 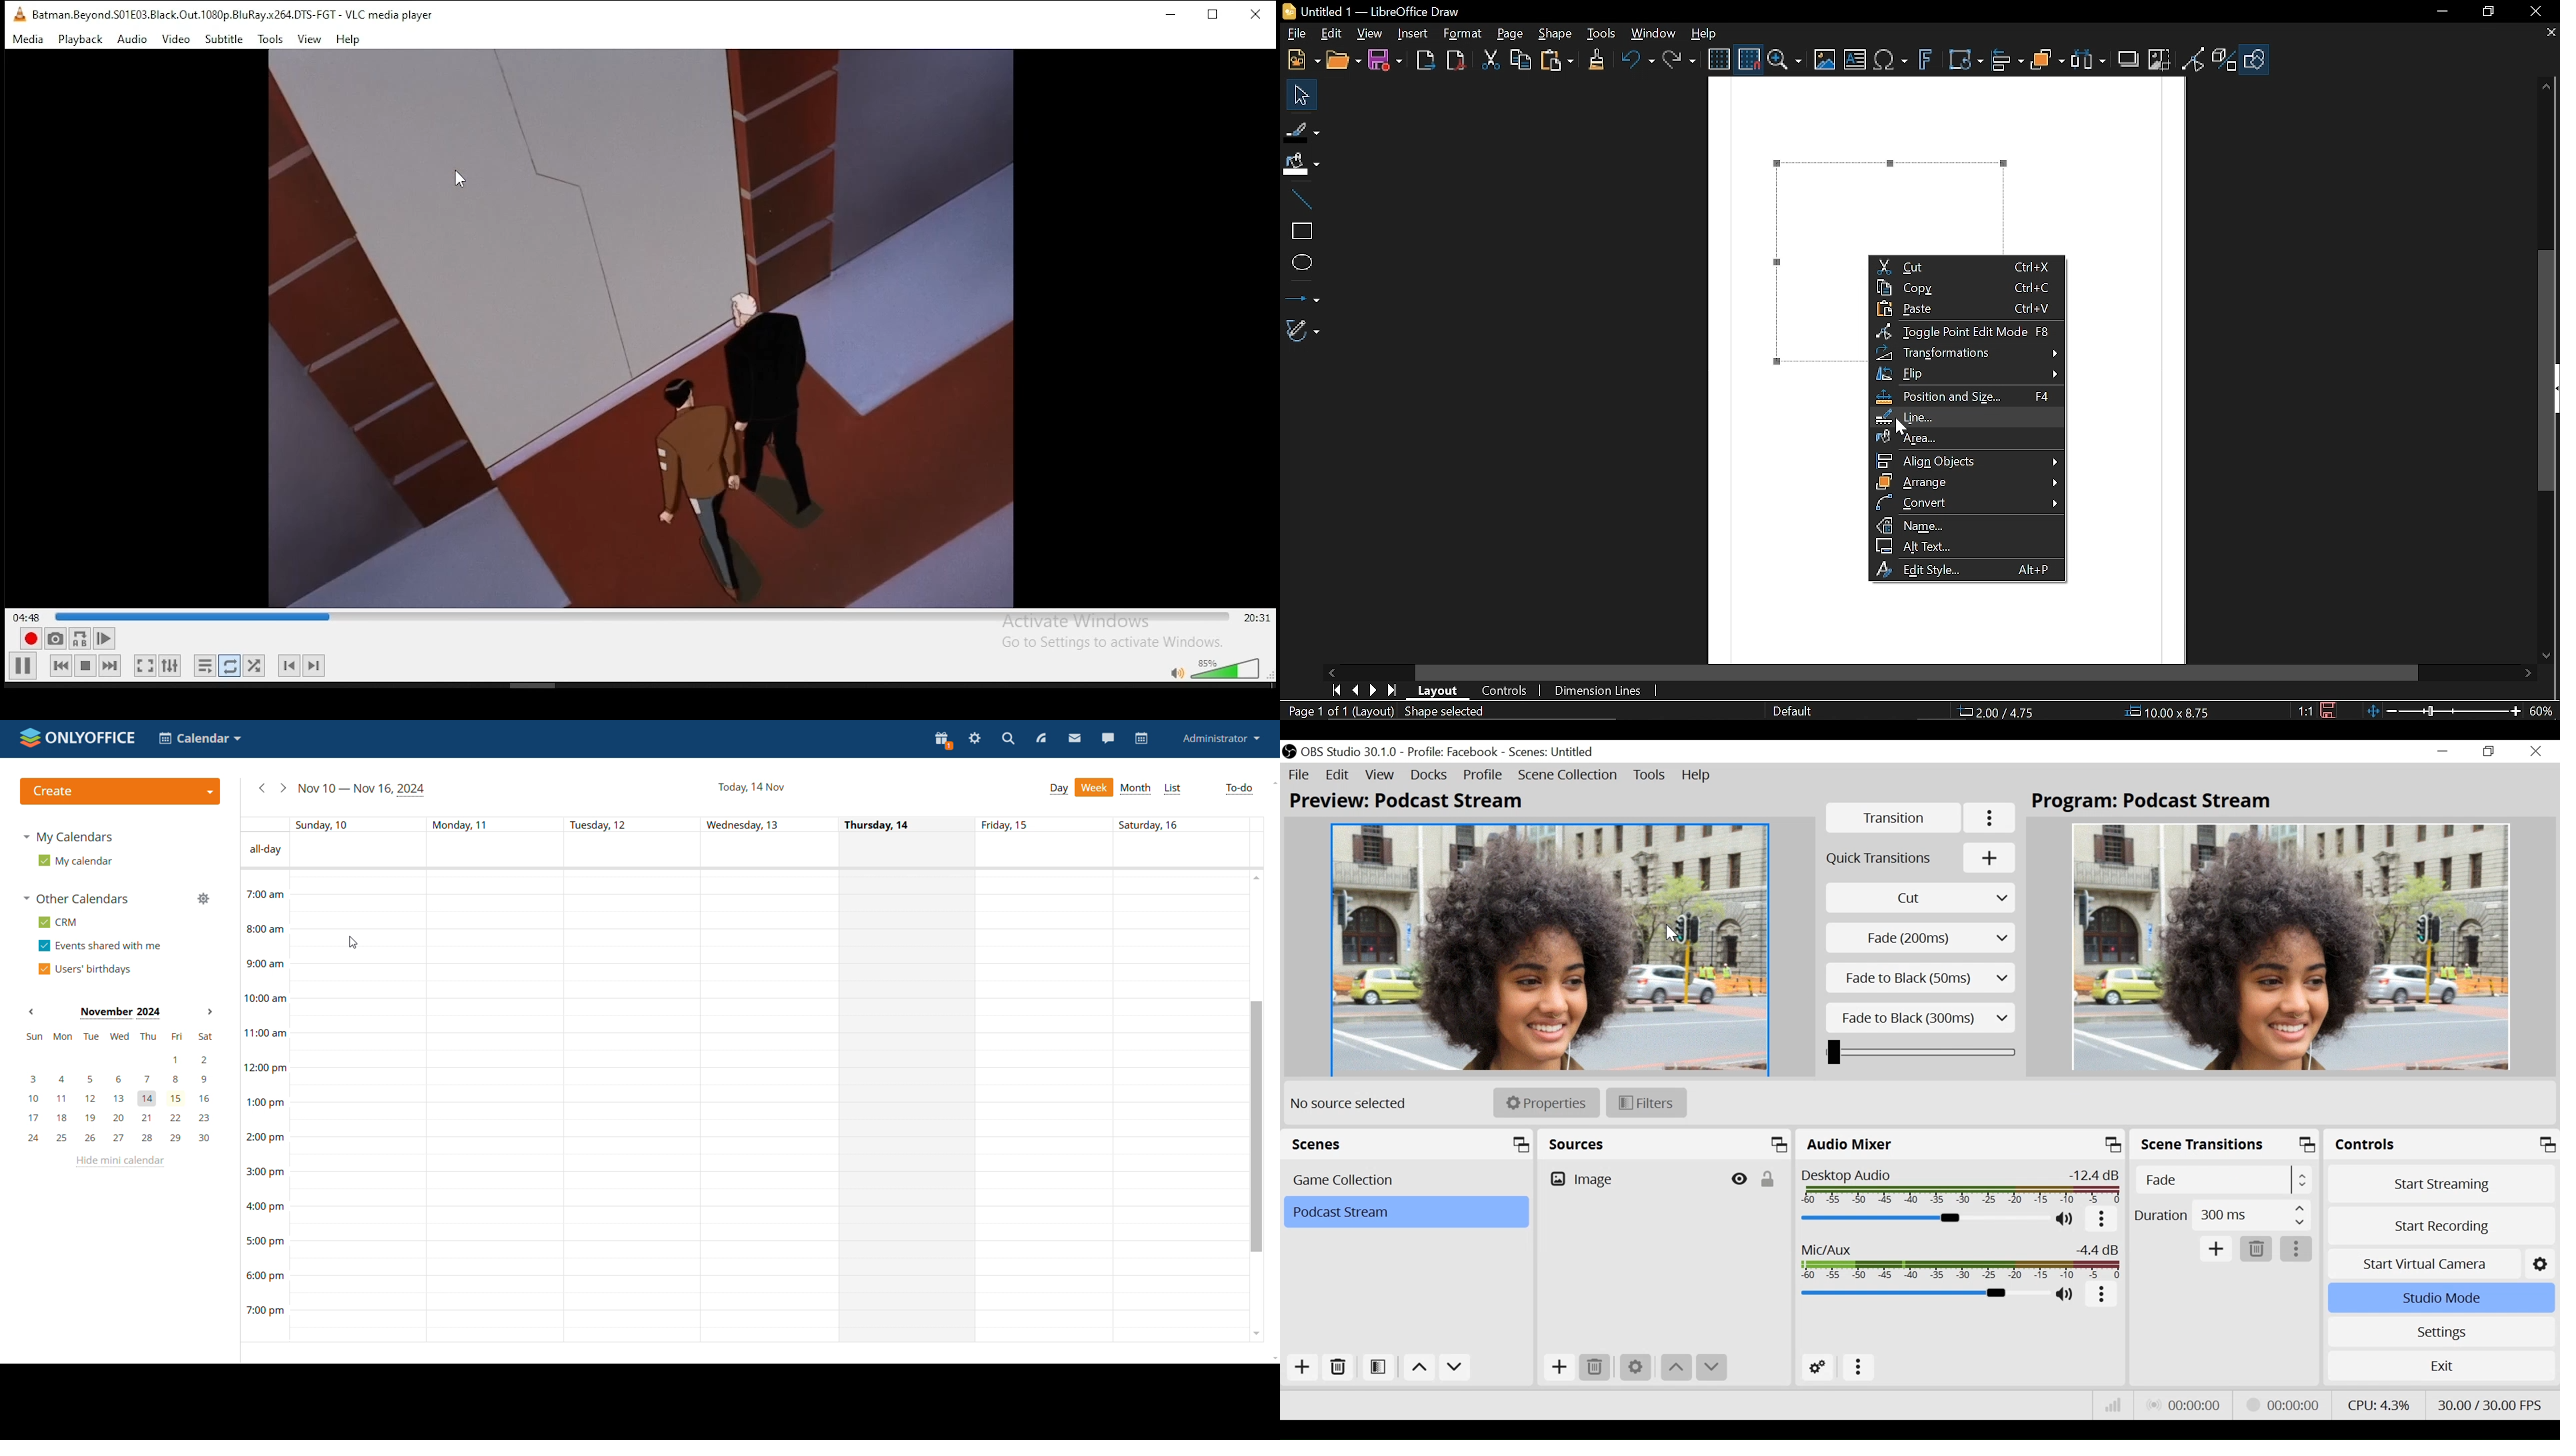 What do you see at coordinates (1353, 1103) in the screenshot?
I see `No source selected` at bounding box center [1353, 1103].